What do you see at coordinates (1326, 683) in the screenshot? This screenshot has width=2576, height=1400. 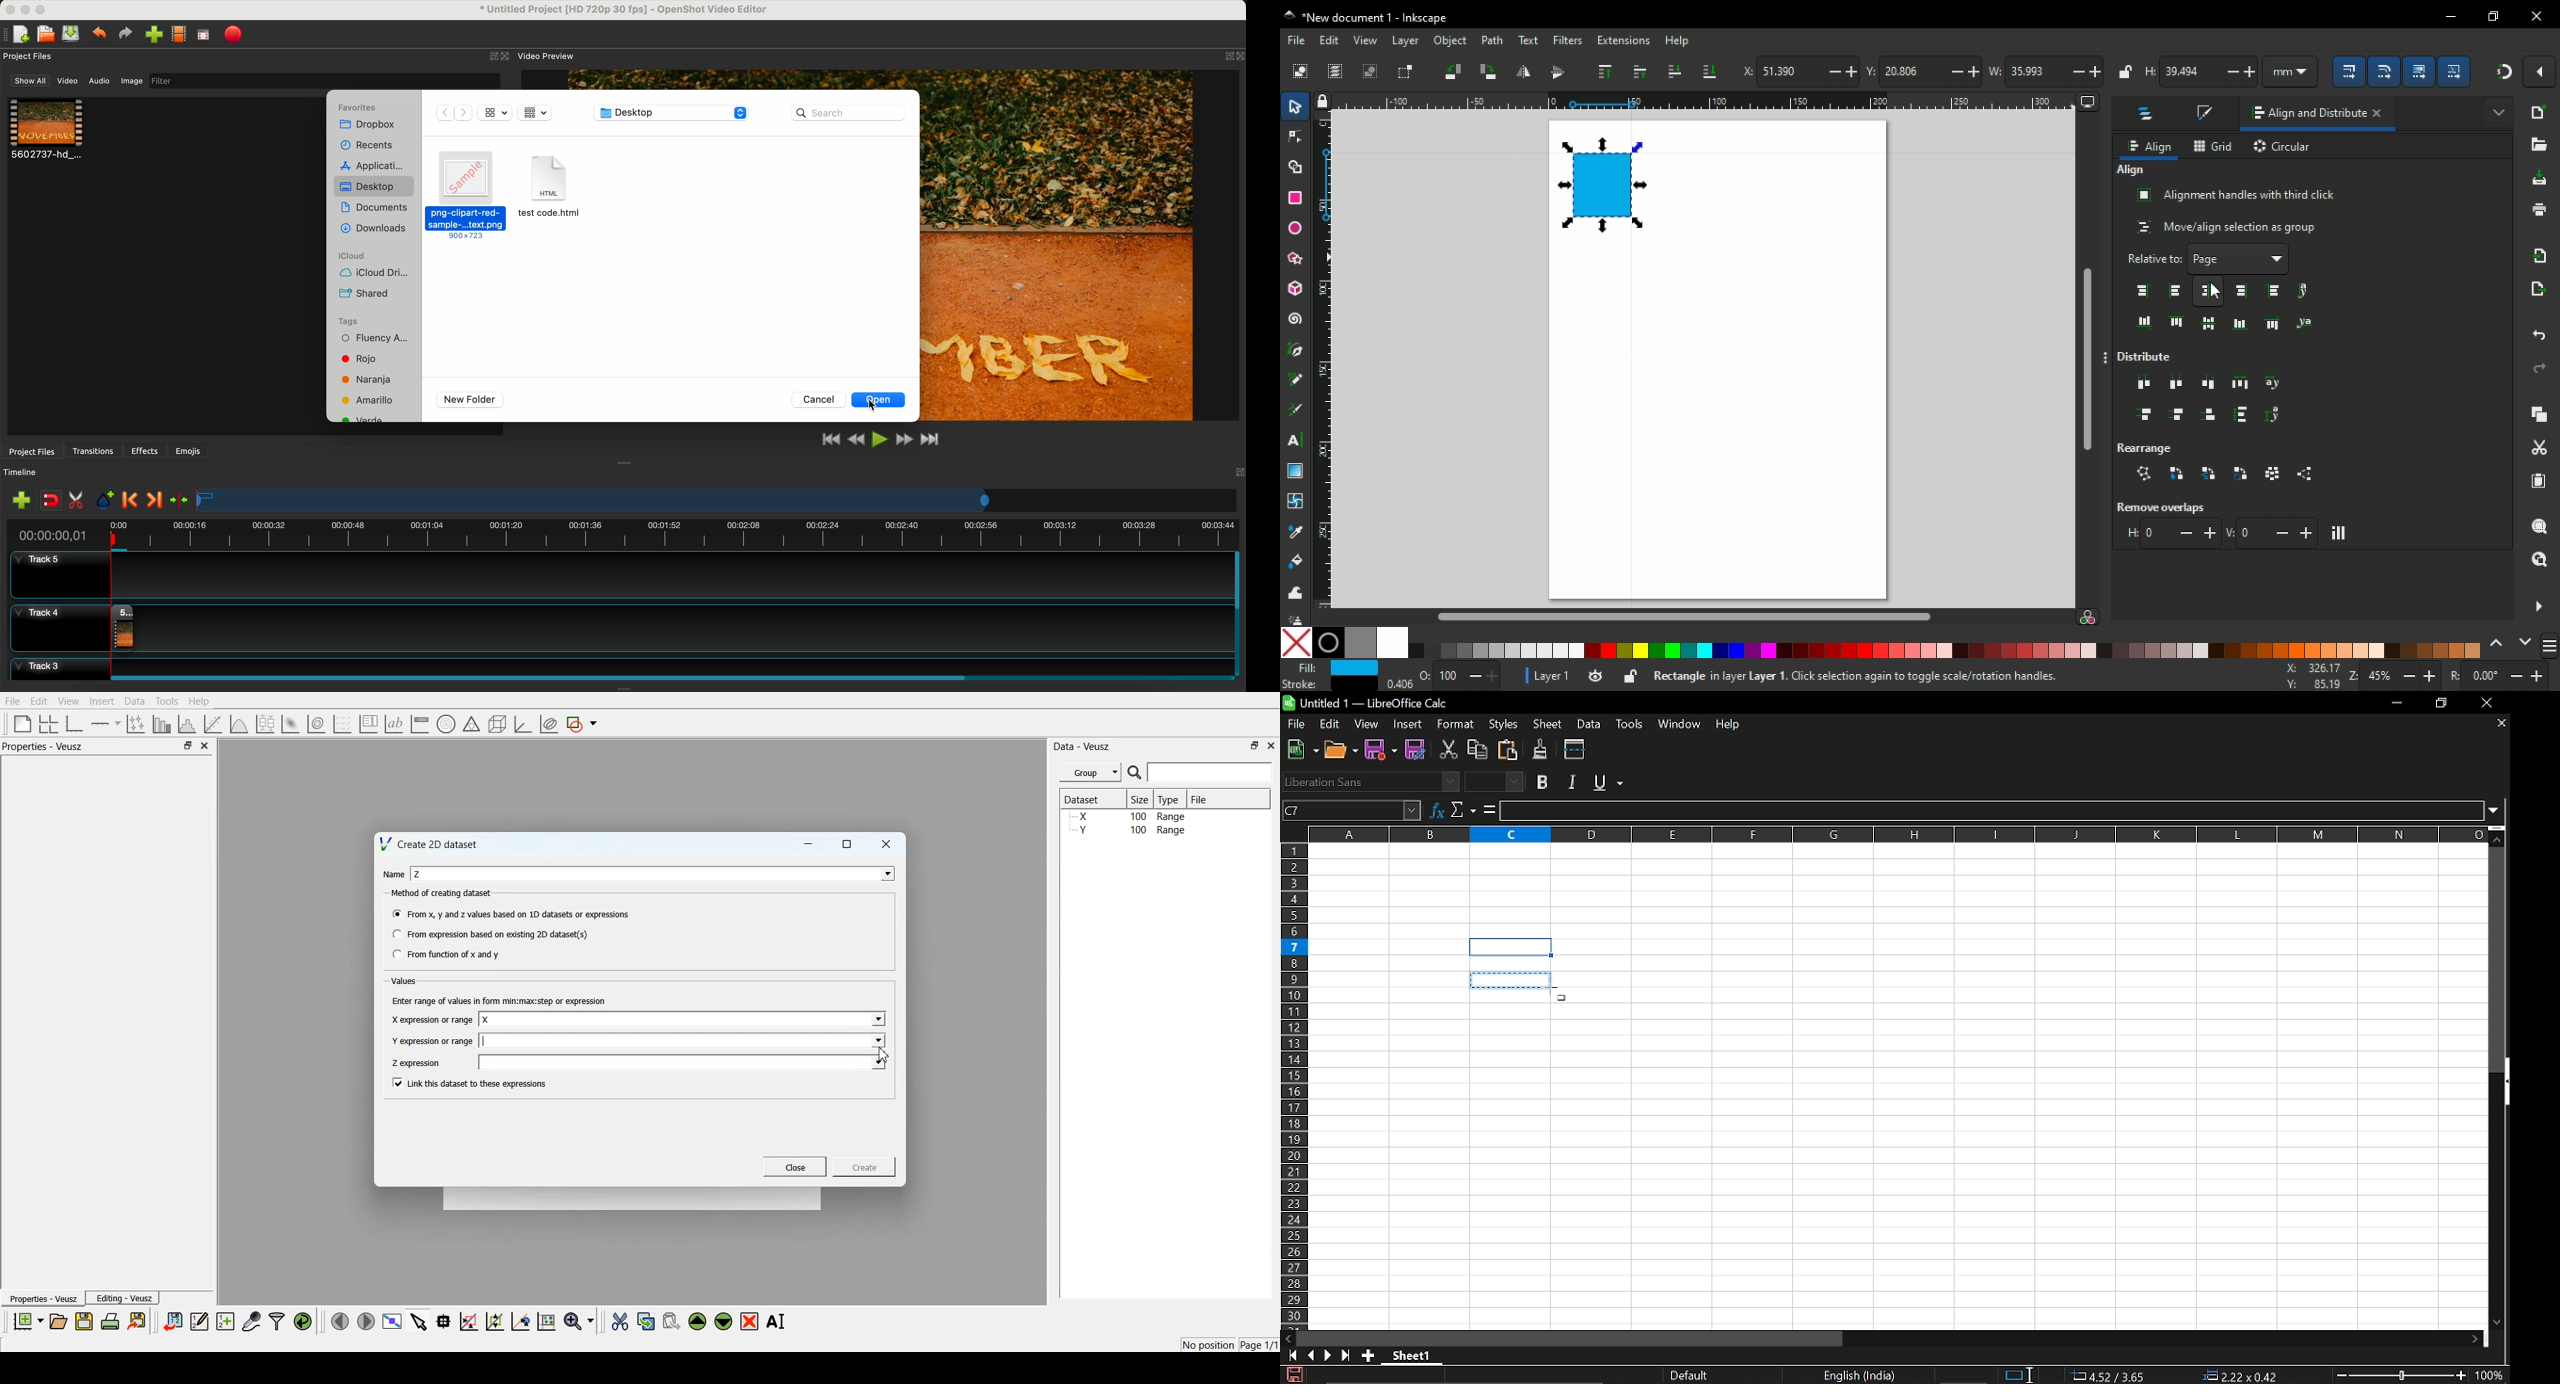 I see `stroke color` at bounding box center [1326, 683].